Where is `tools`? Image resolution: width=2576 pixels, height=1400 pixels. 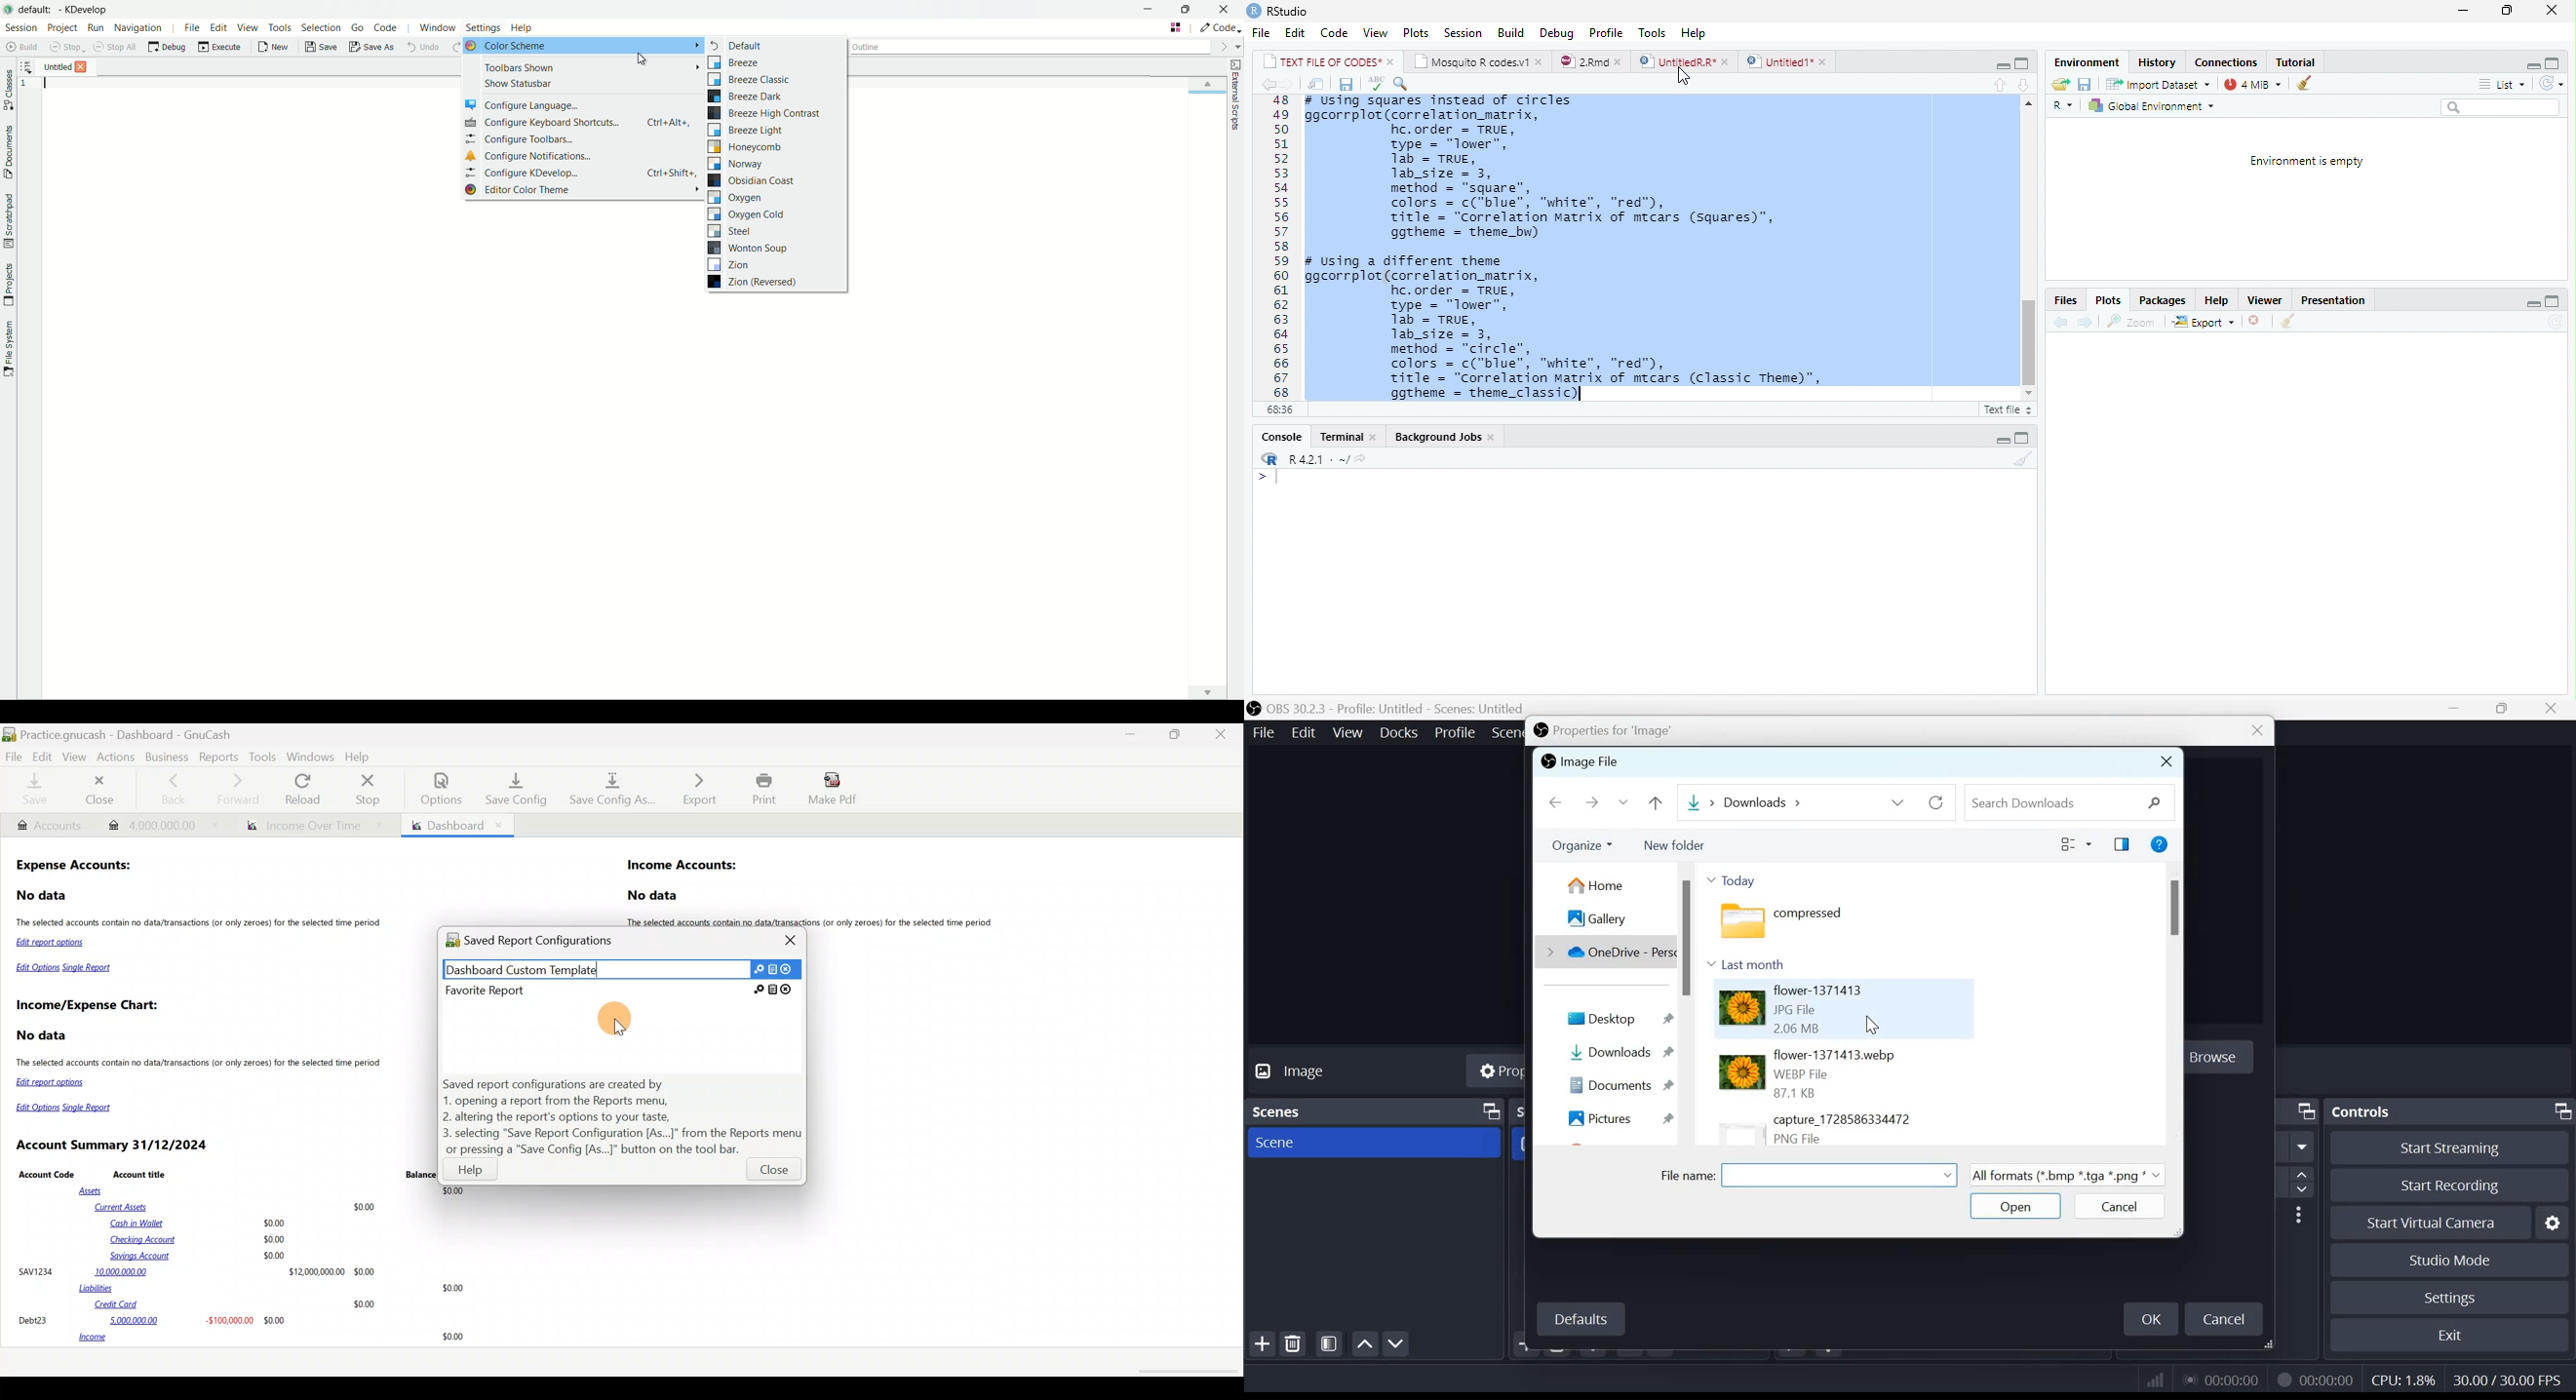 tools is located at coordinates (281, 28).